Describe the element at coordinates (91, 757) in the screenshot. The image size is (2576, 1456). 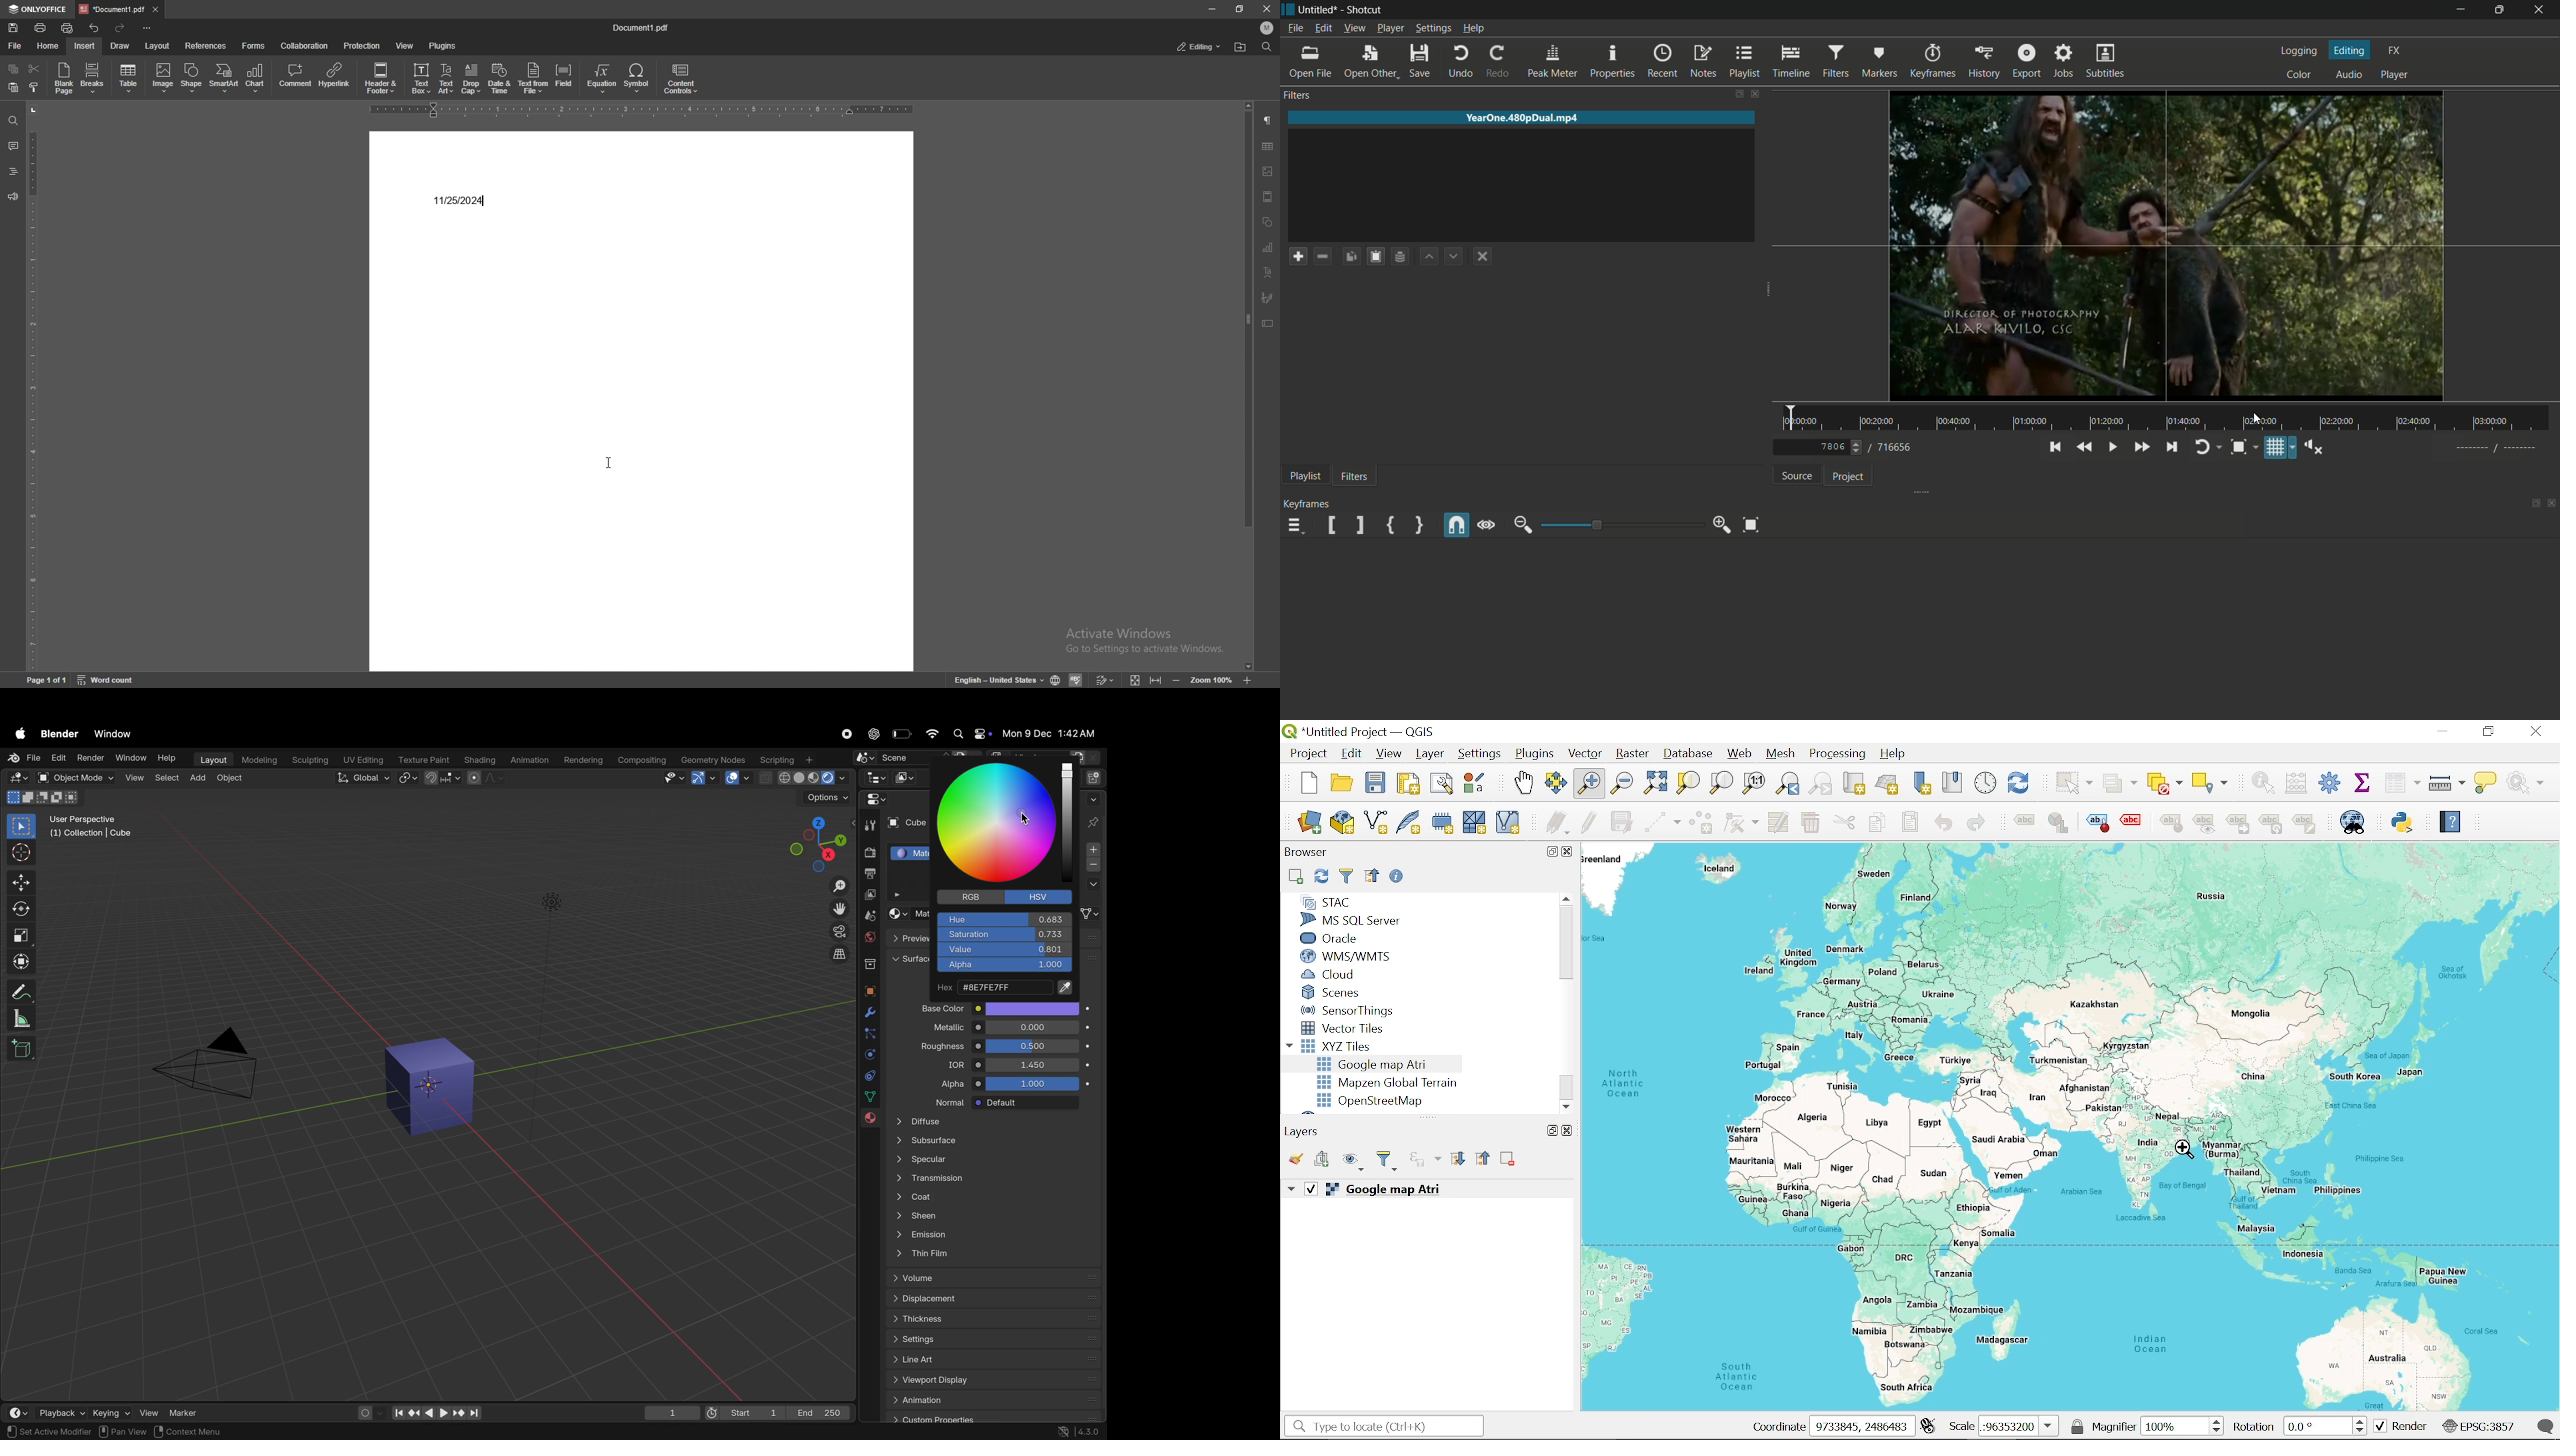
I see `render` at that location.